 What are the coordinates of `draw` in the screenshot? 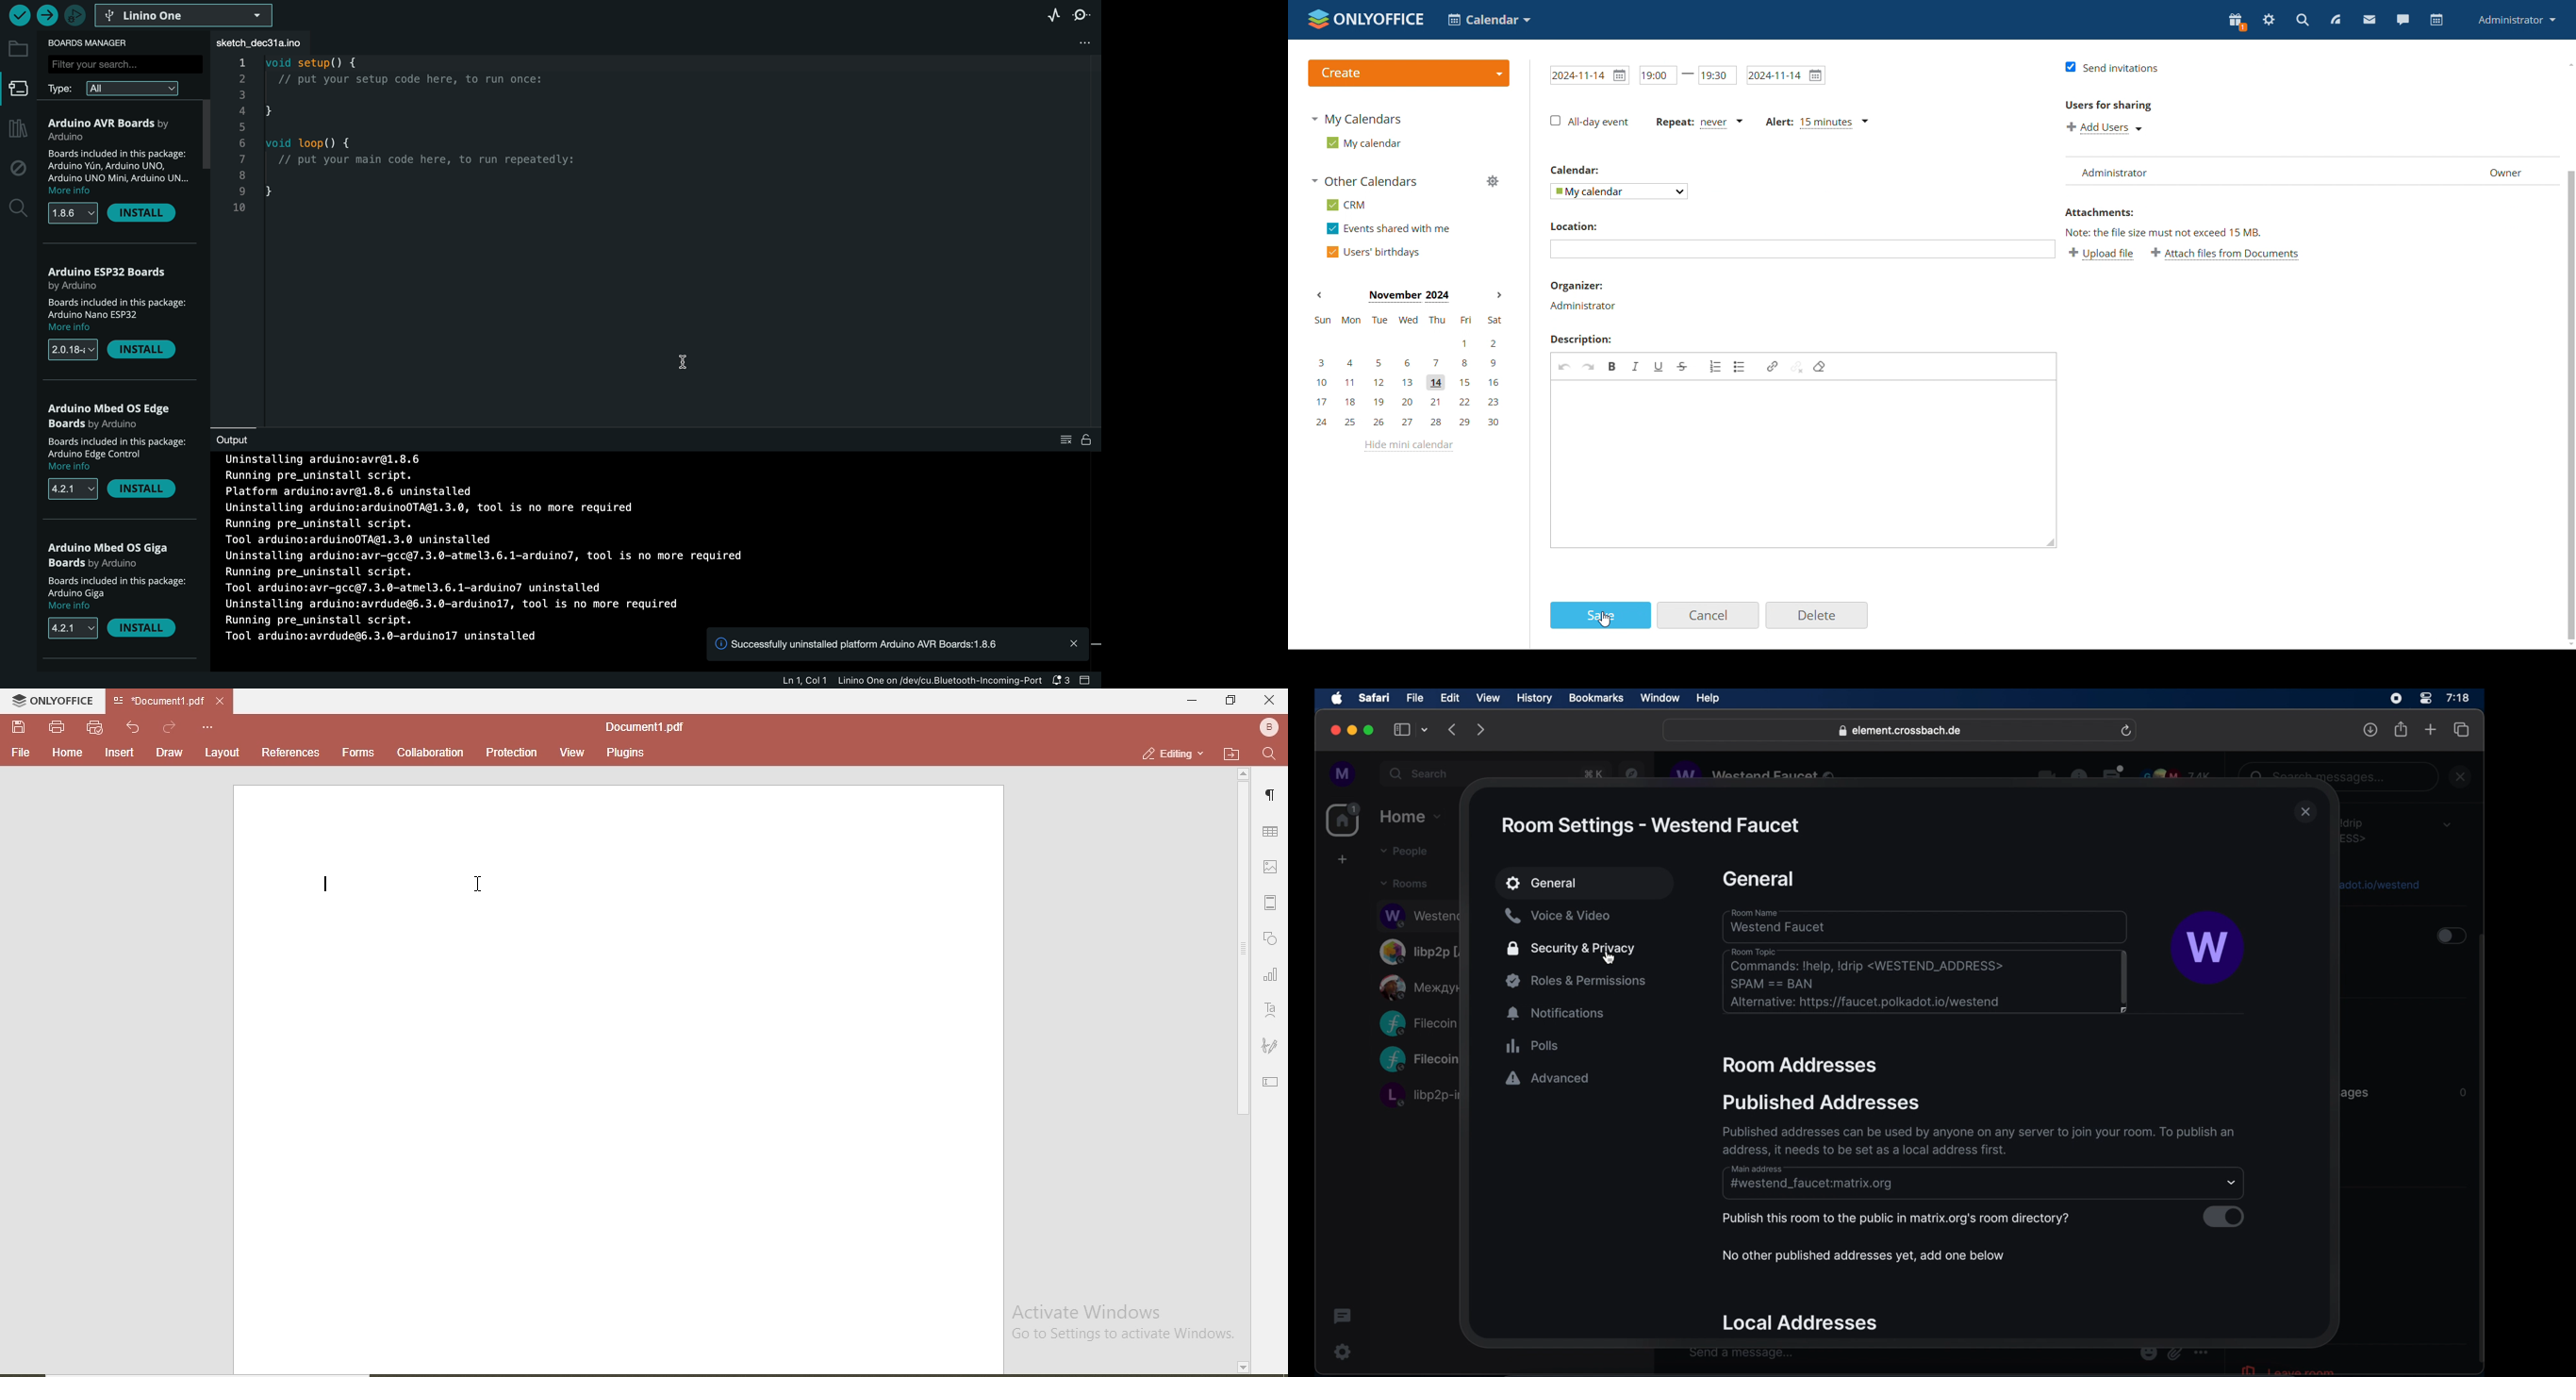 It's located at (168, 755).